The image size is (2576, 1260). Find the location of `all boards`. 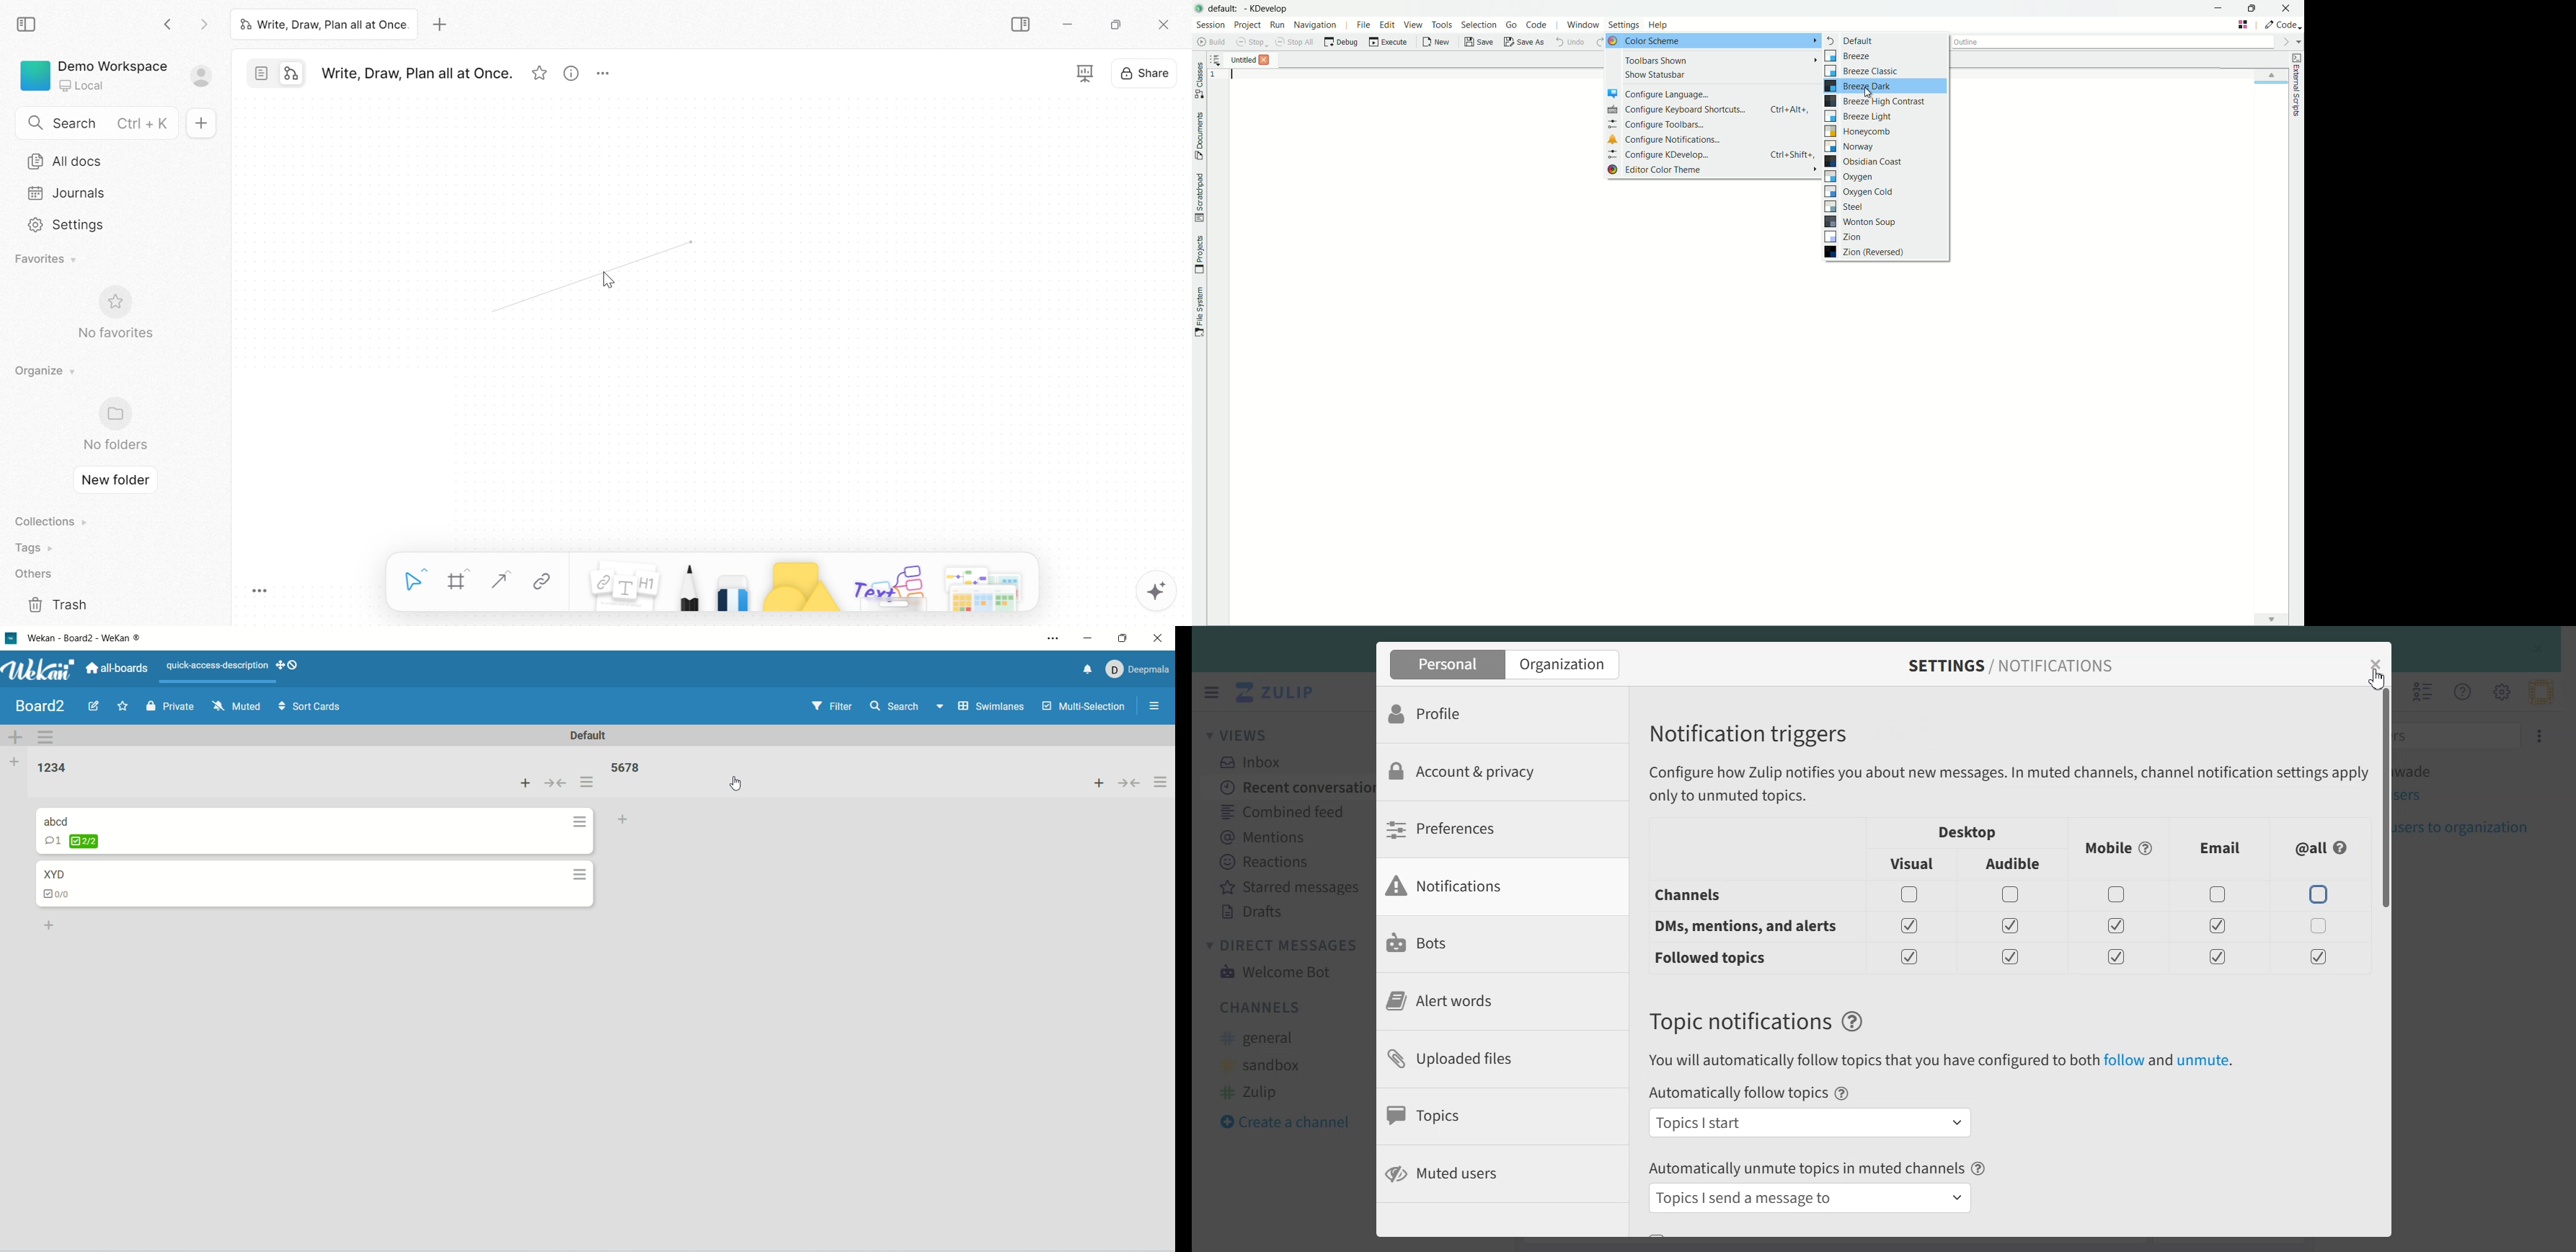

all boards is located at coordinates (120, 665).